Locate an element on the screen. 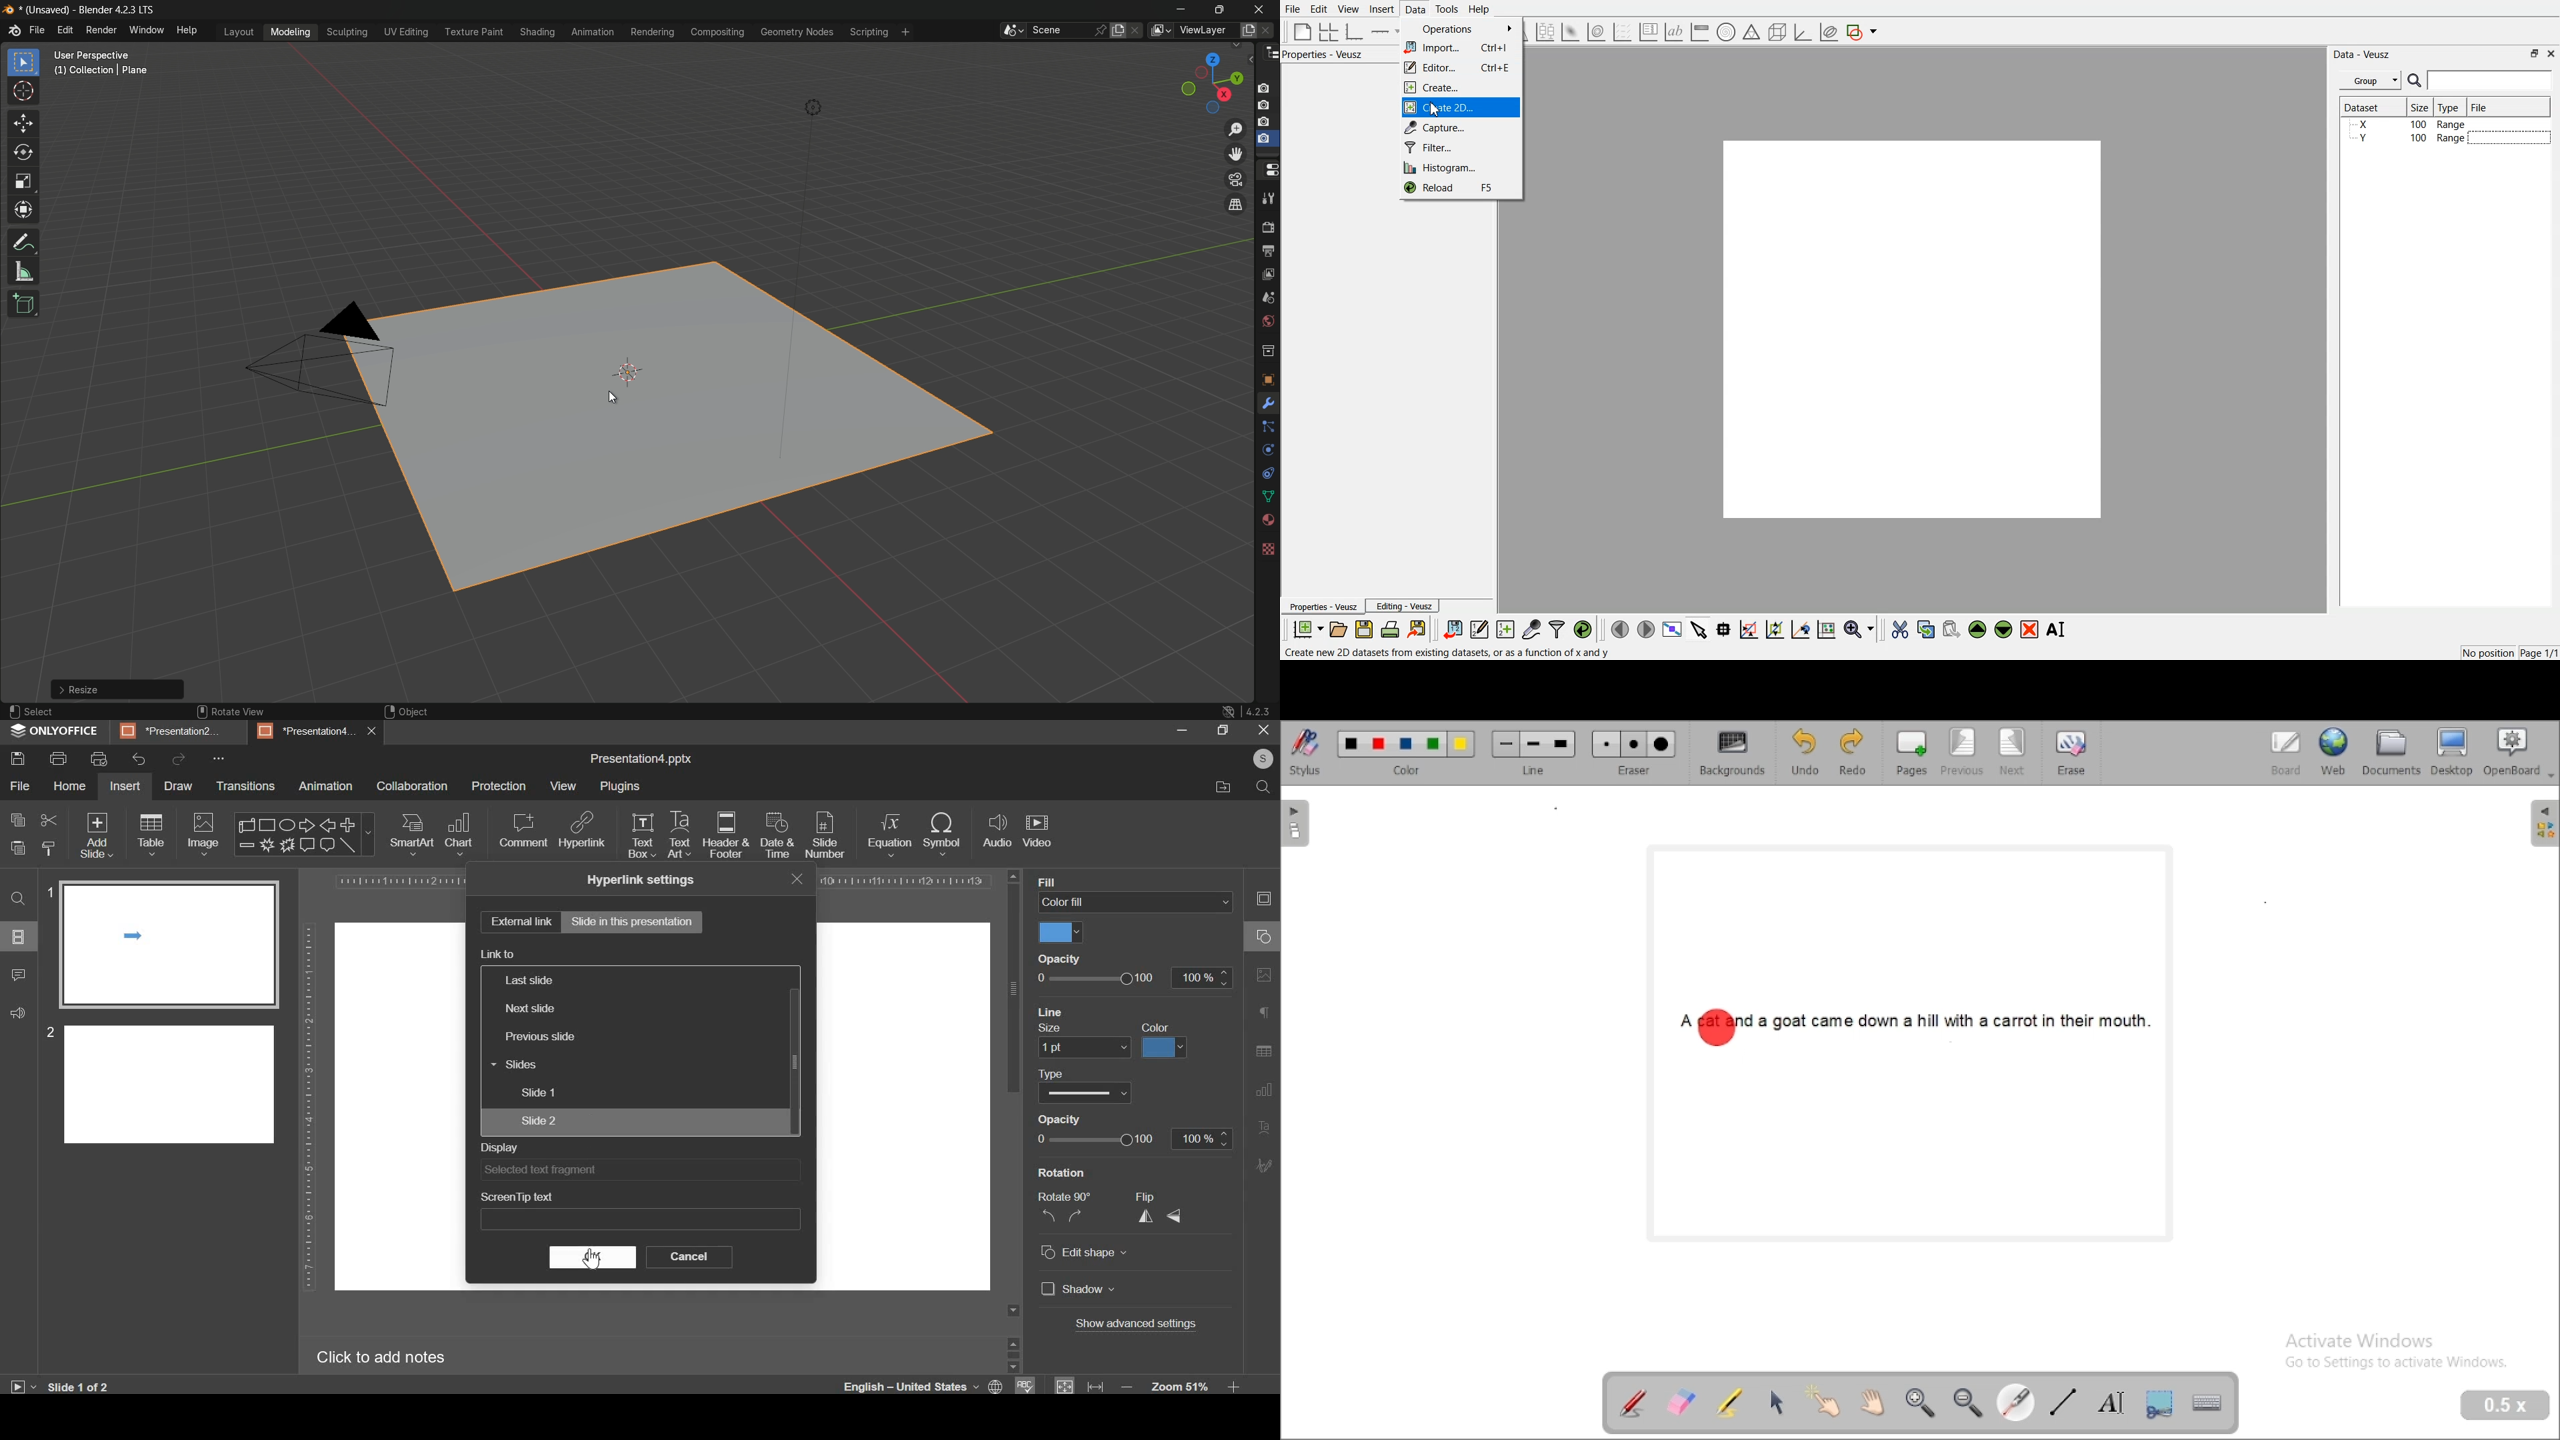 This screenshot has height=1456, width=2576. header & footer is located at coordinates (726, 836).